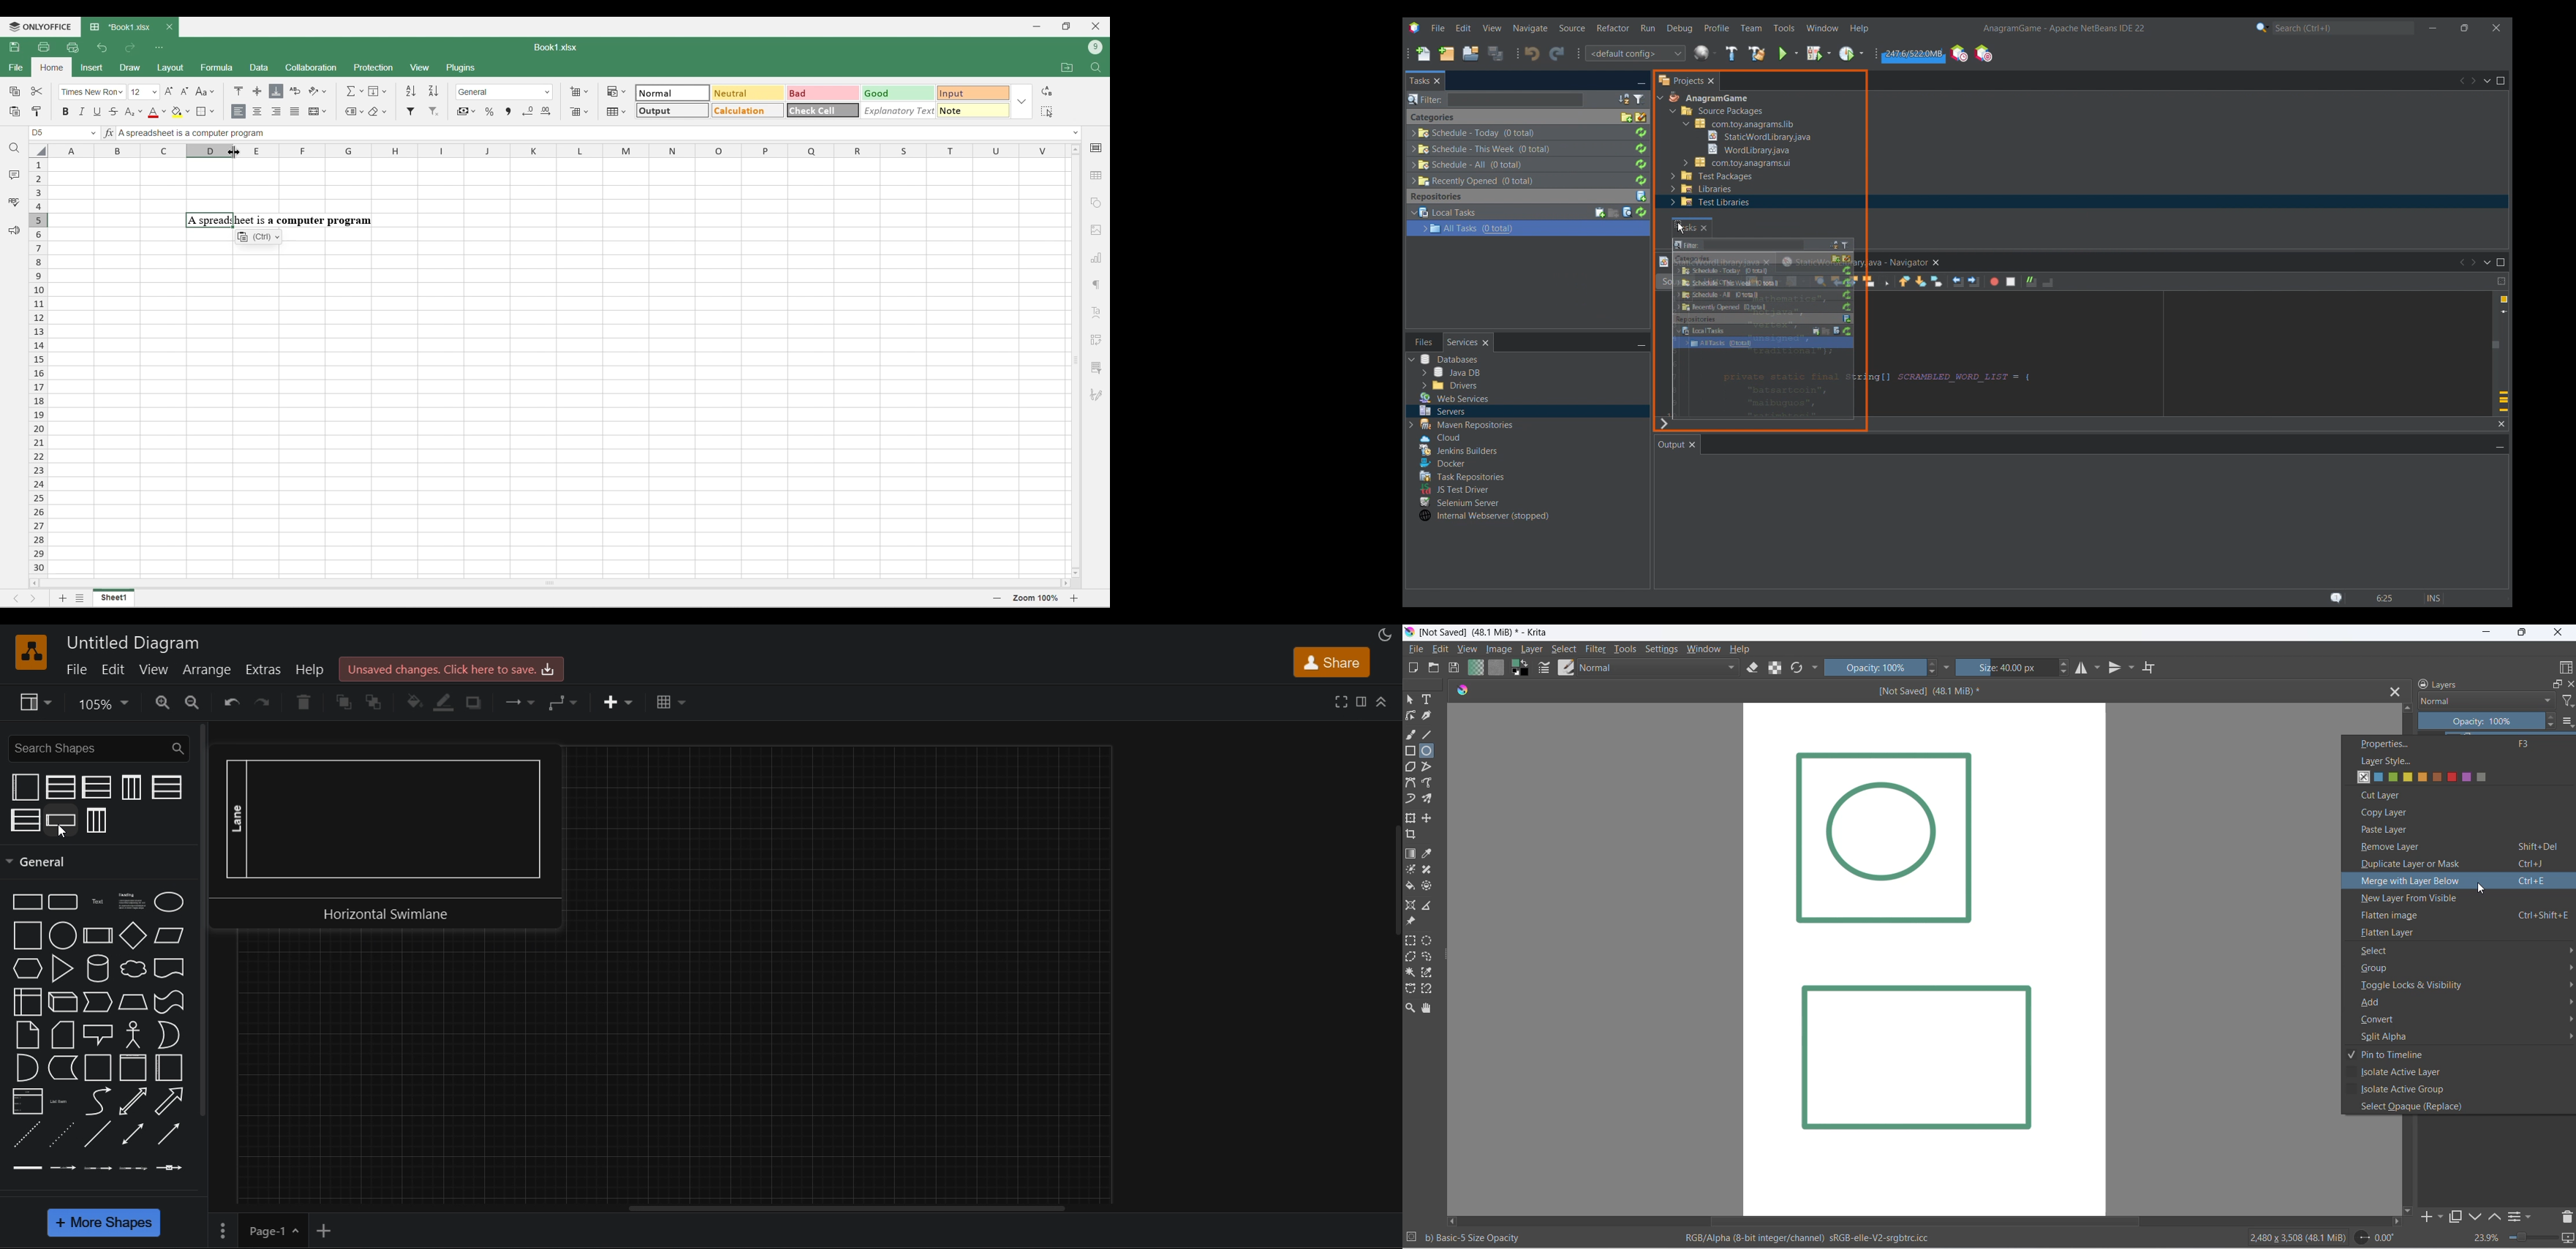  What do you see at coordinates (1410, 817) in the screenshot?
I see `transform layer` at bounding box center [1410, 817].